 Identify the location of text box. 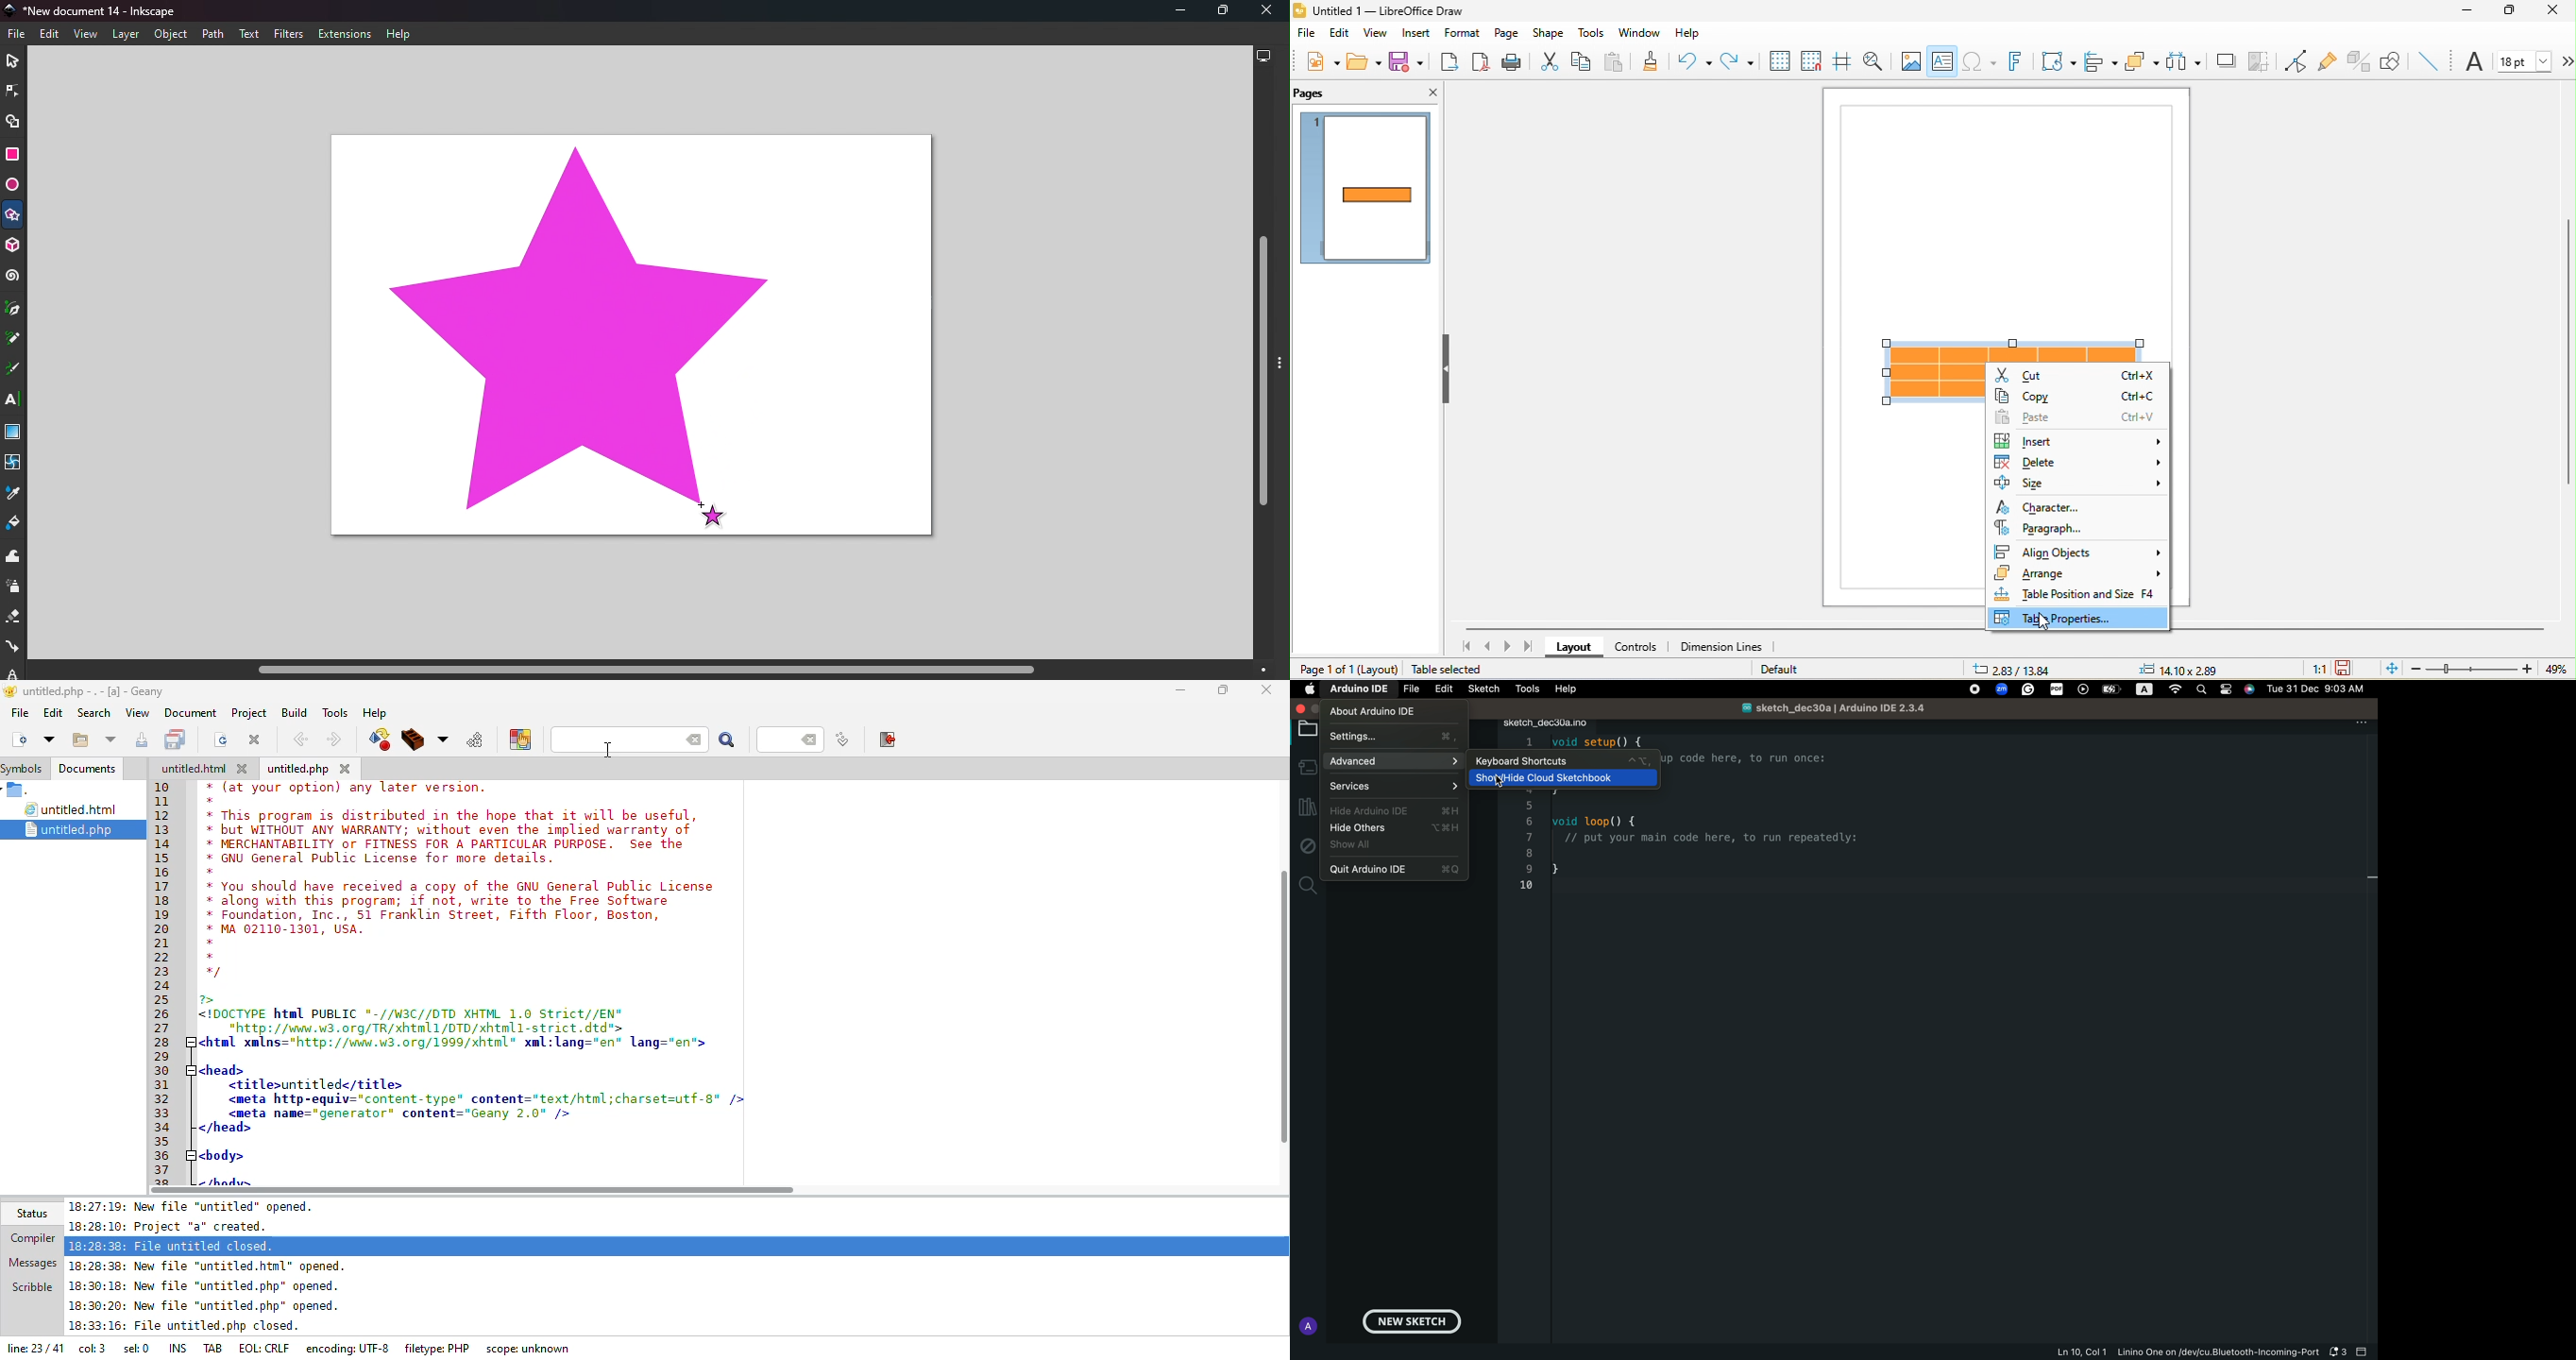
(1942, 61).